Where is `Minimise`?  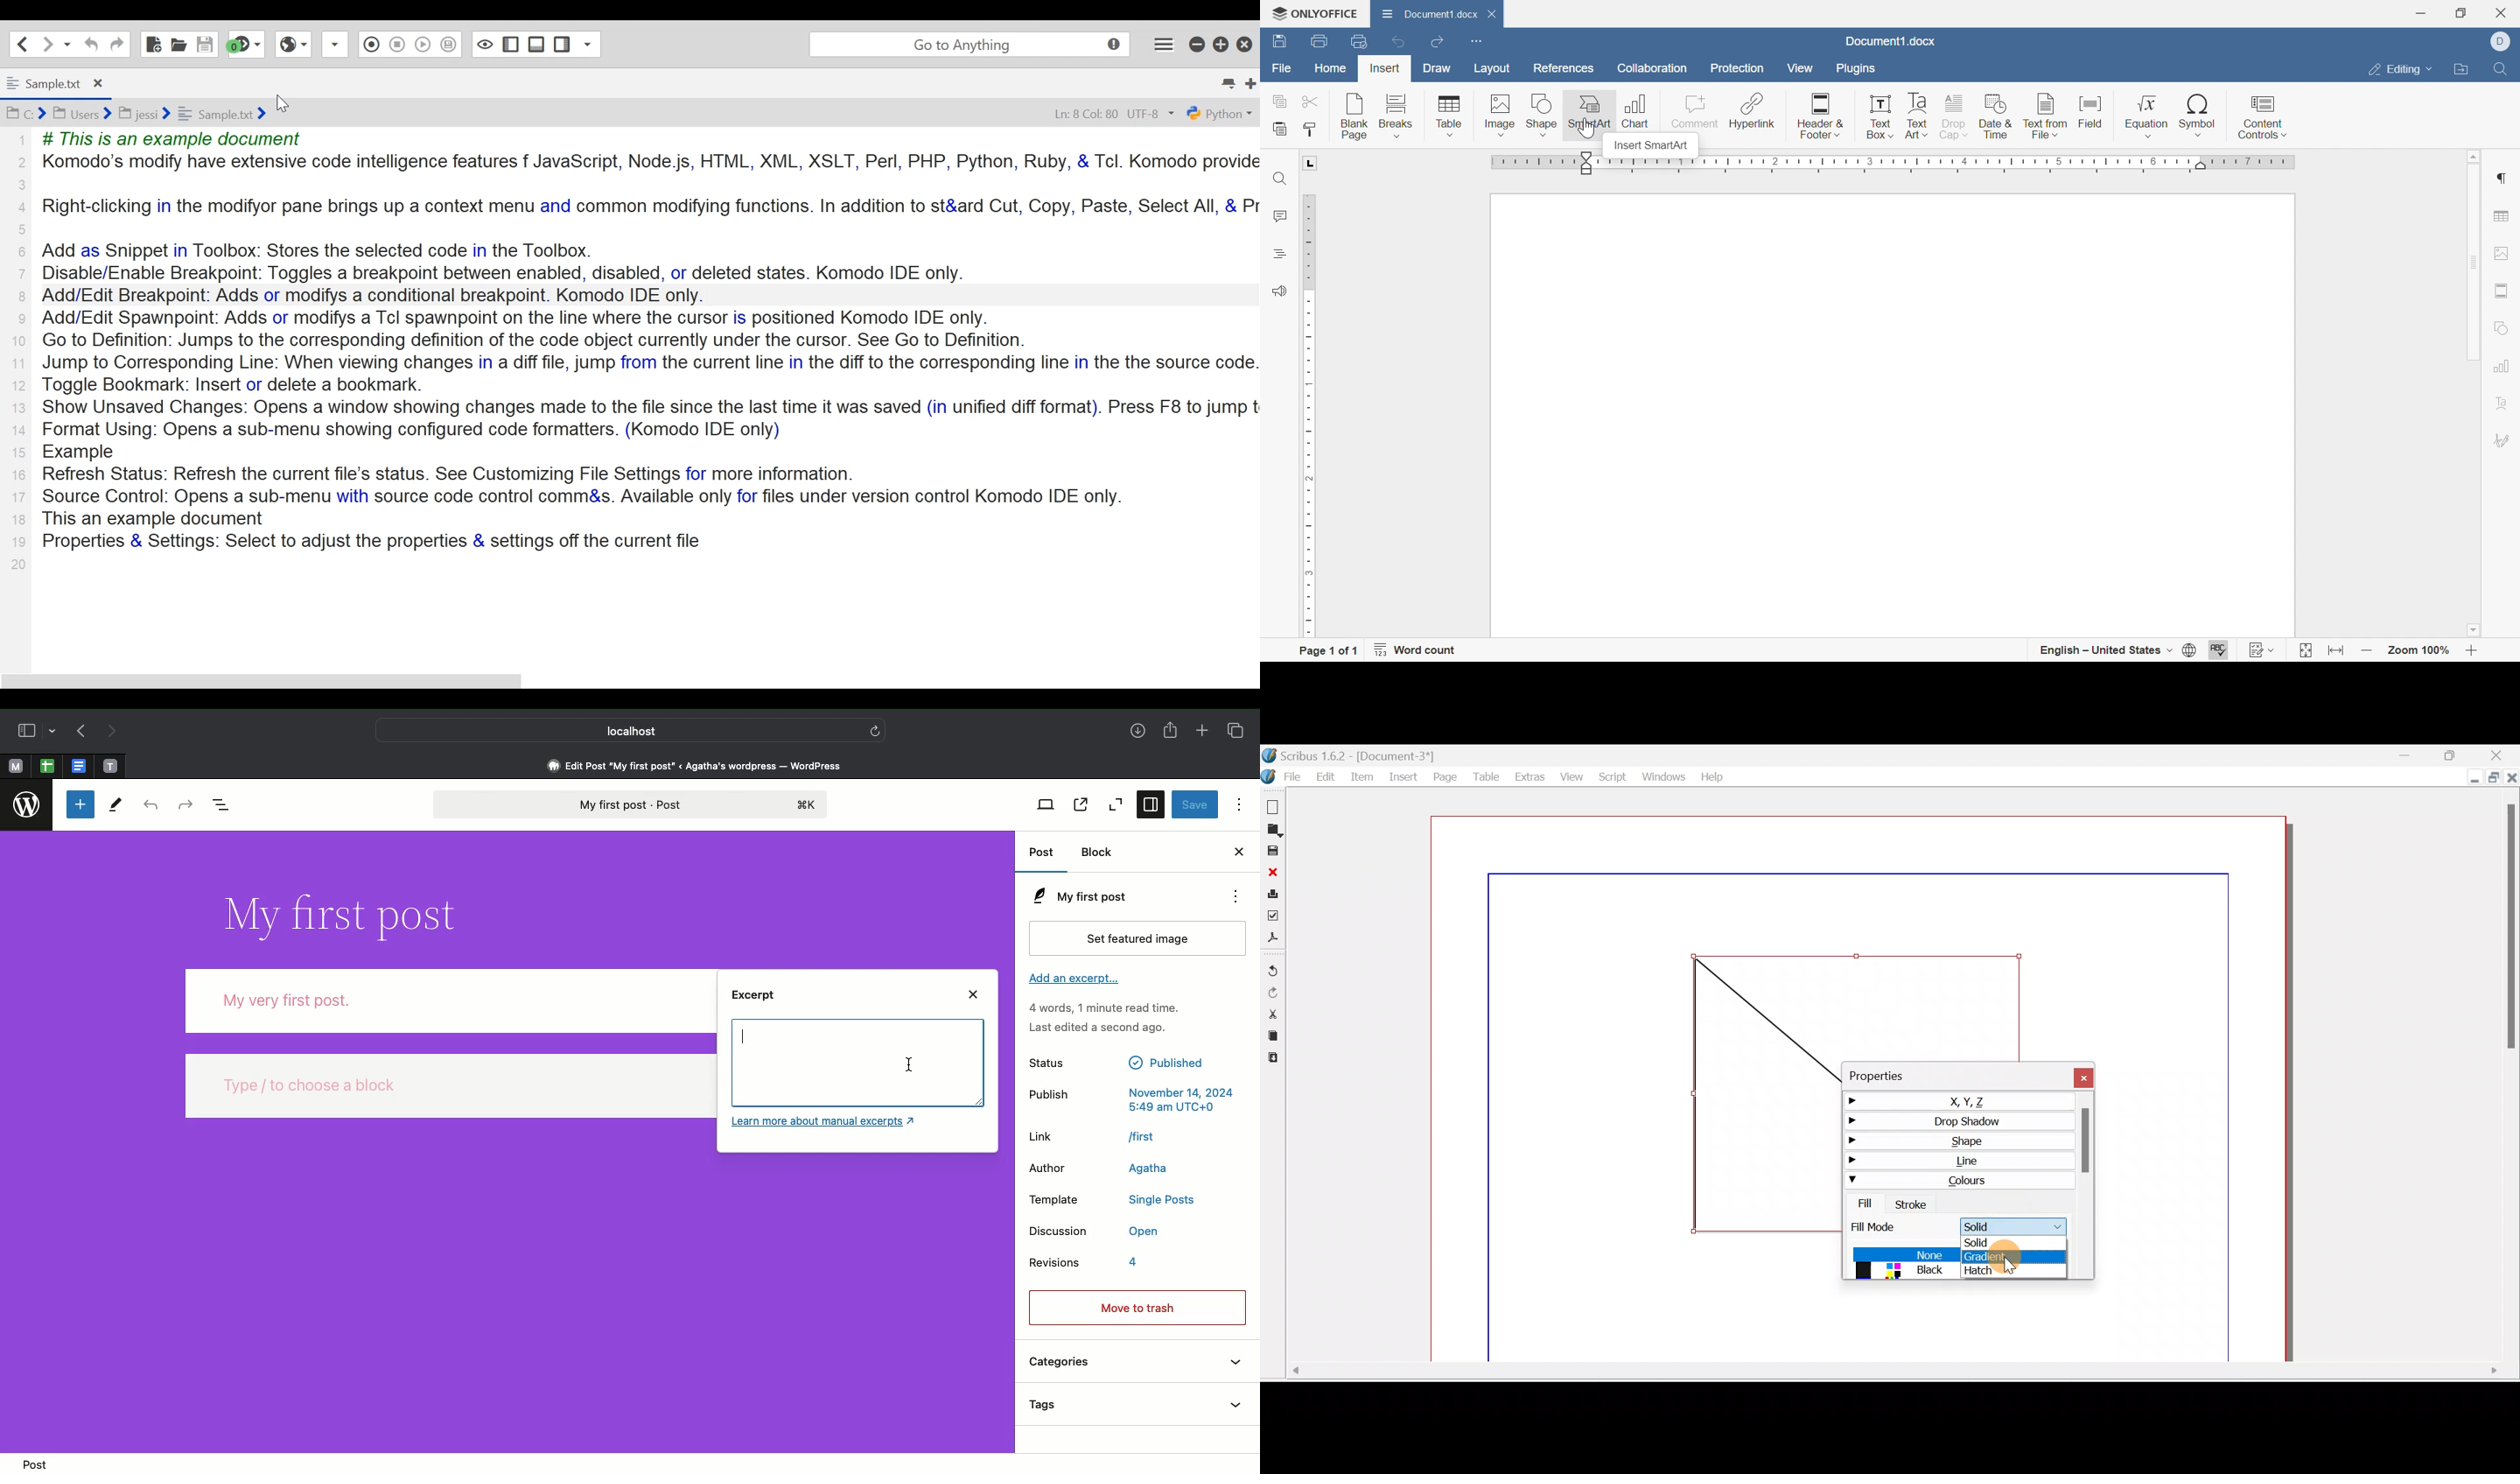 Minimise is located at coordinates (2405, 754).